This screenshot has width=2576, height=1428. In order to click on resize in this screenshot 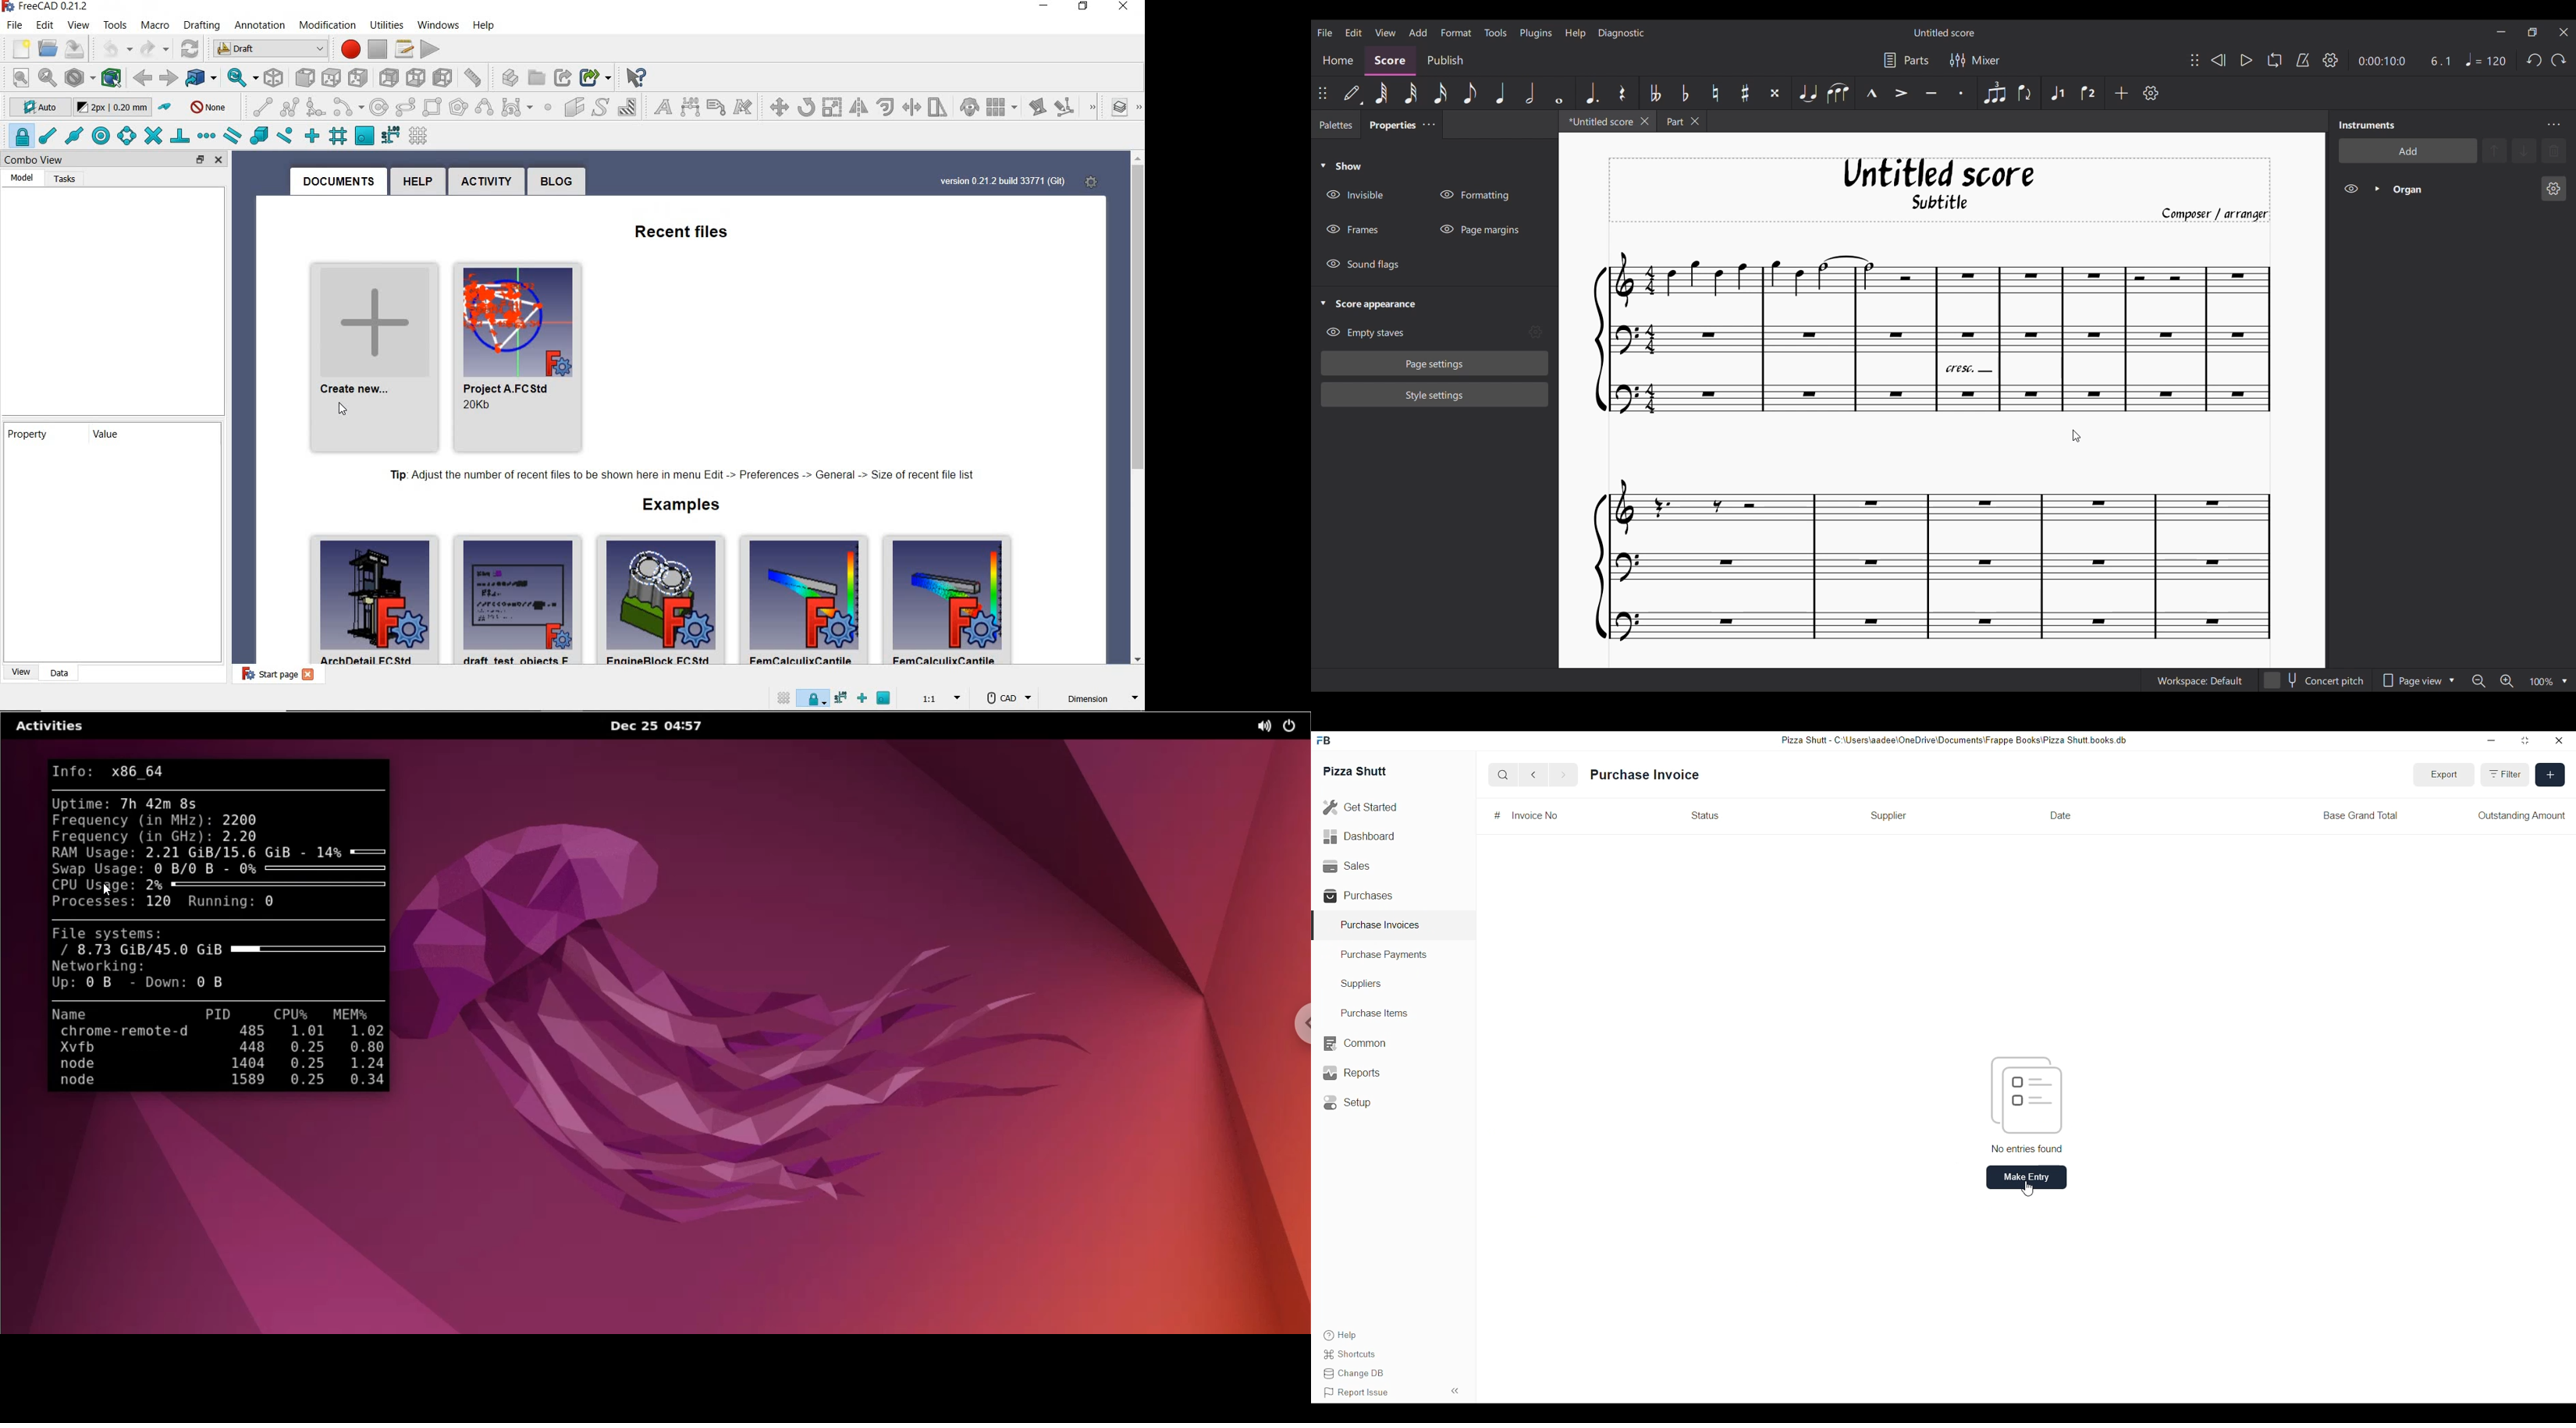, I will do `click(2524, 741)`.